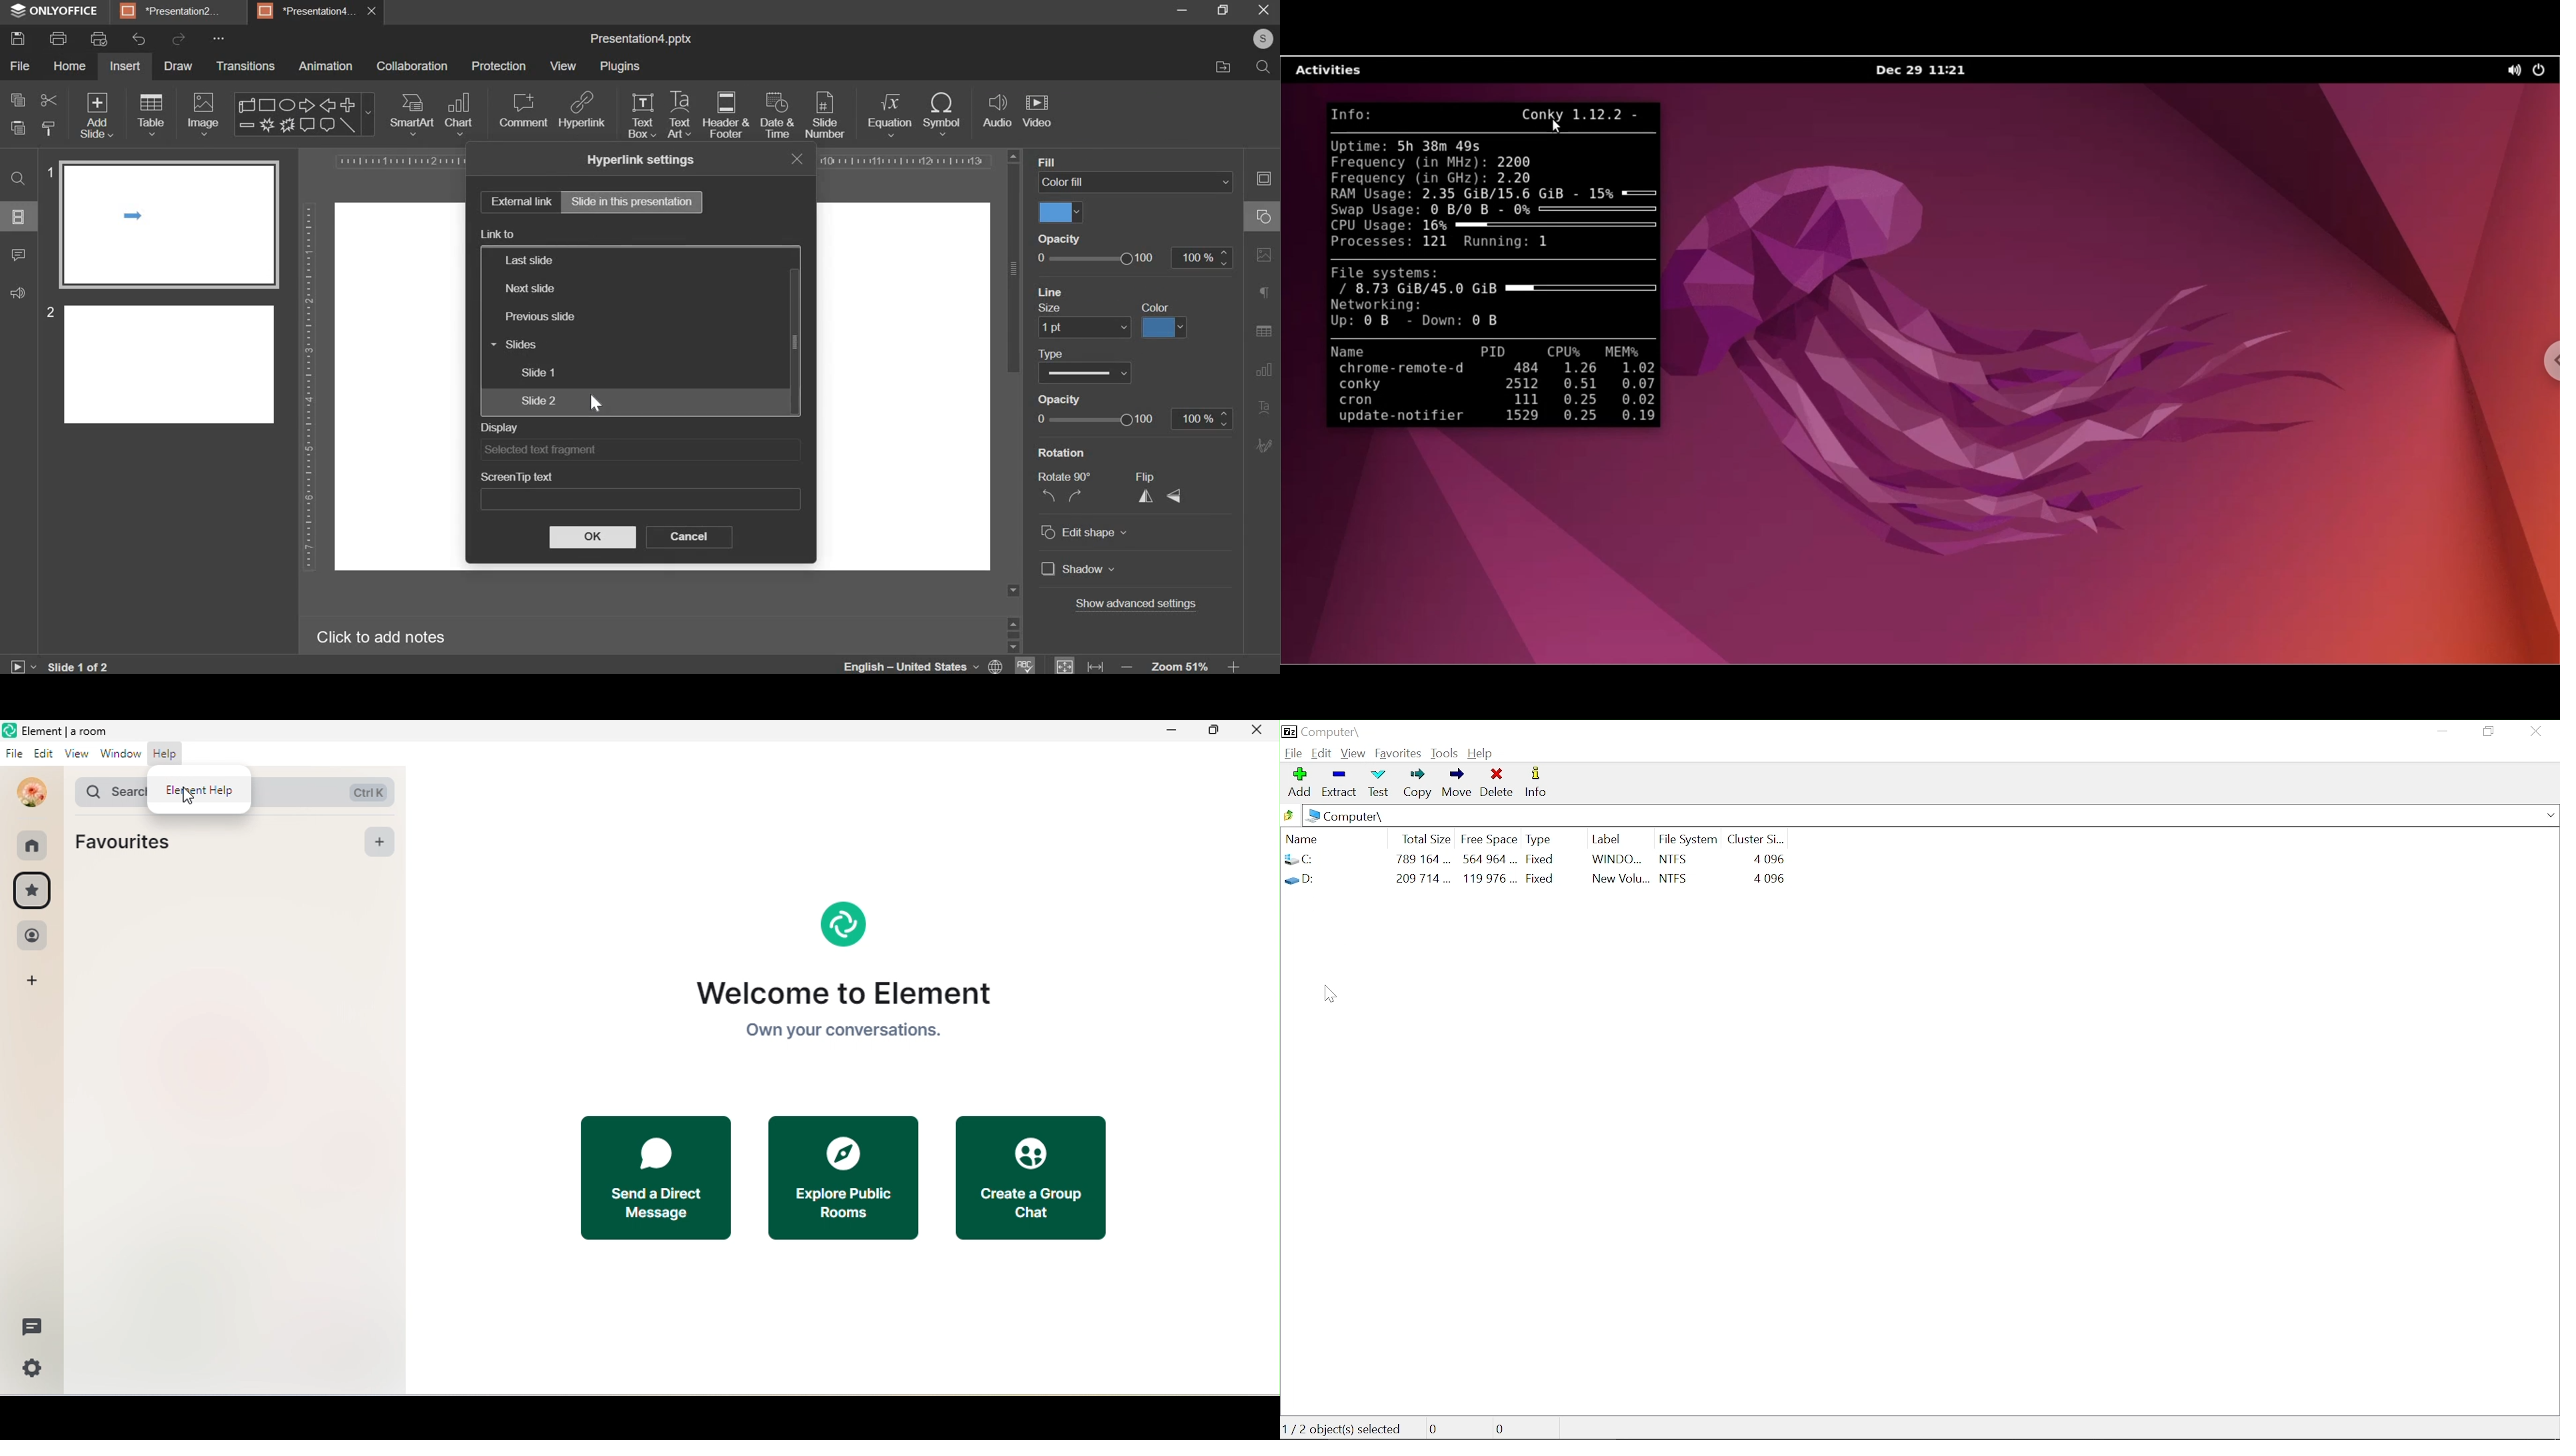  What do you see at coordinates (1399, 753) in the screenshot?
I see `favorites` at bounding box center [1399, 753].